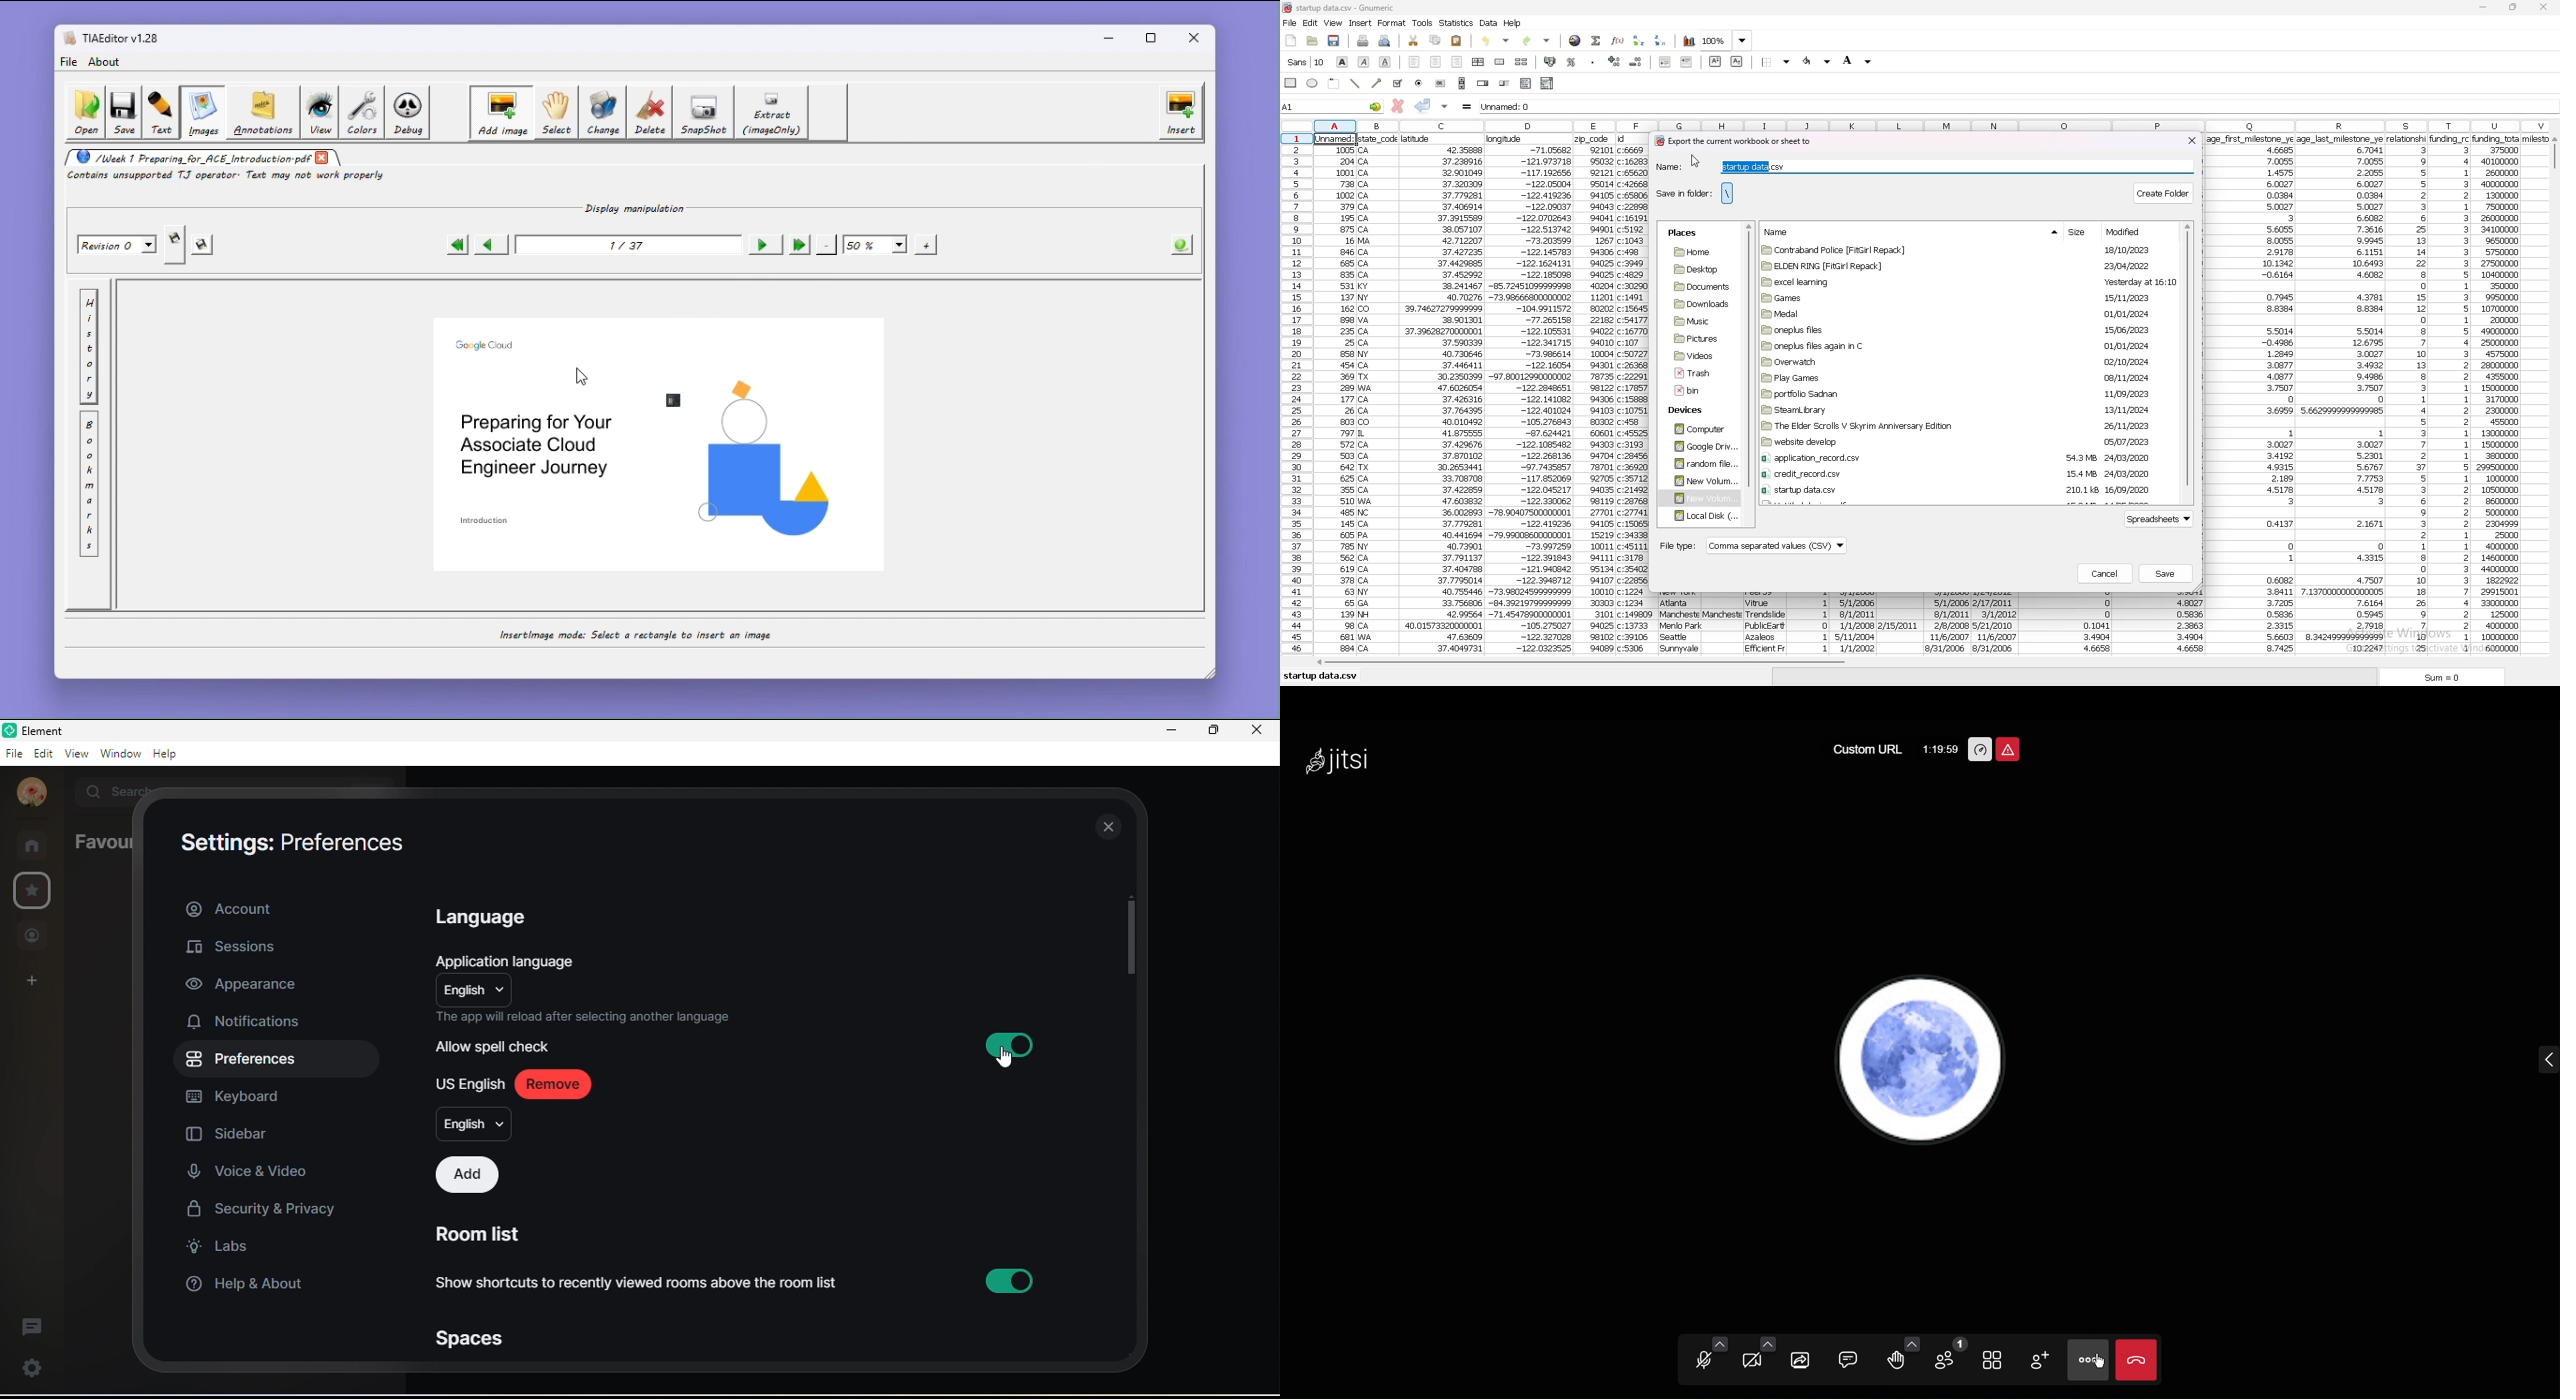 This screenshot has height=1400, width=2576. What do you see at coordinates (1871, 749) in the screenshot?
I see `Custom URL` at bounding box center [1871, 749].